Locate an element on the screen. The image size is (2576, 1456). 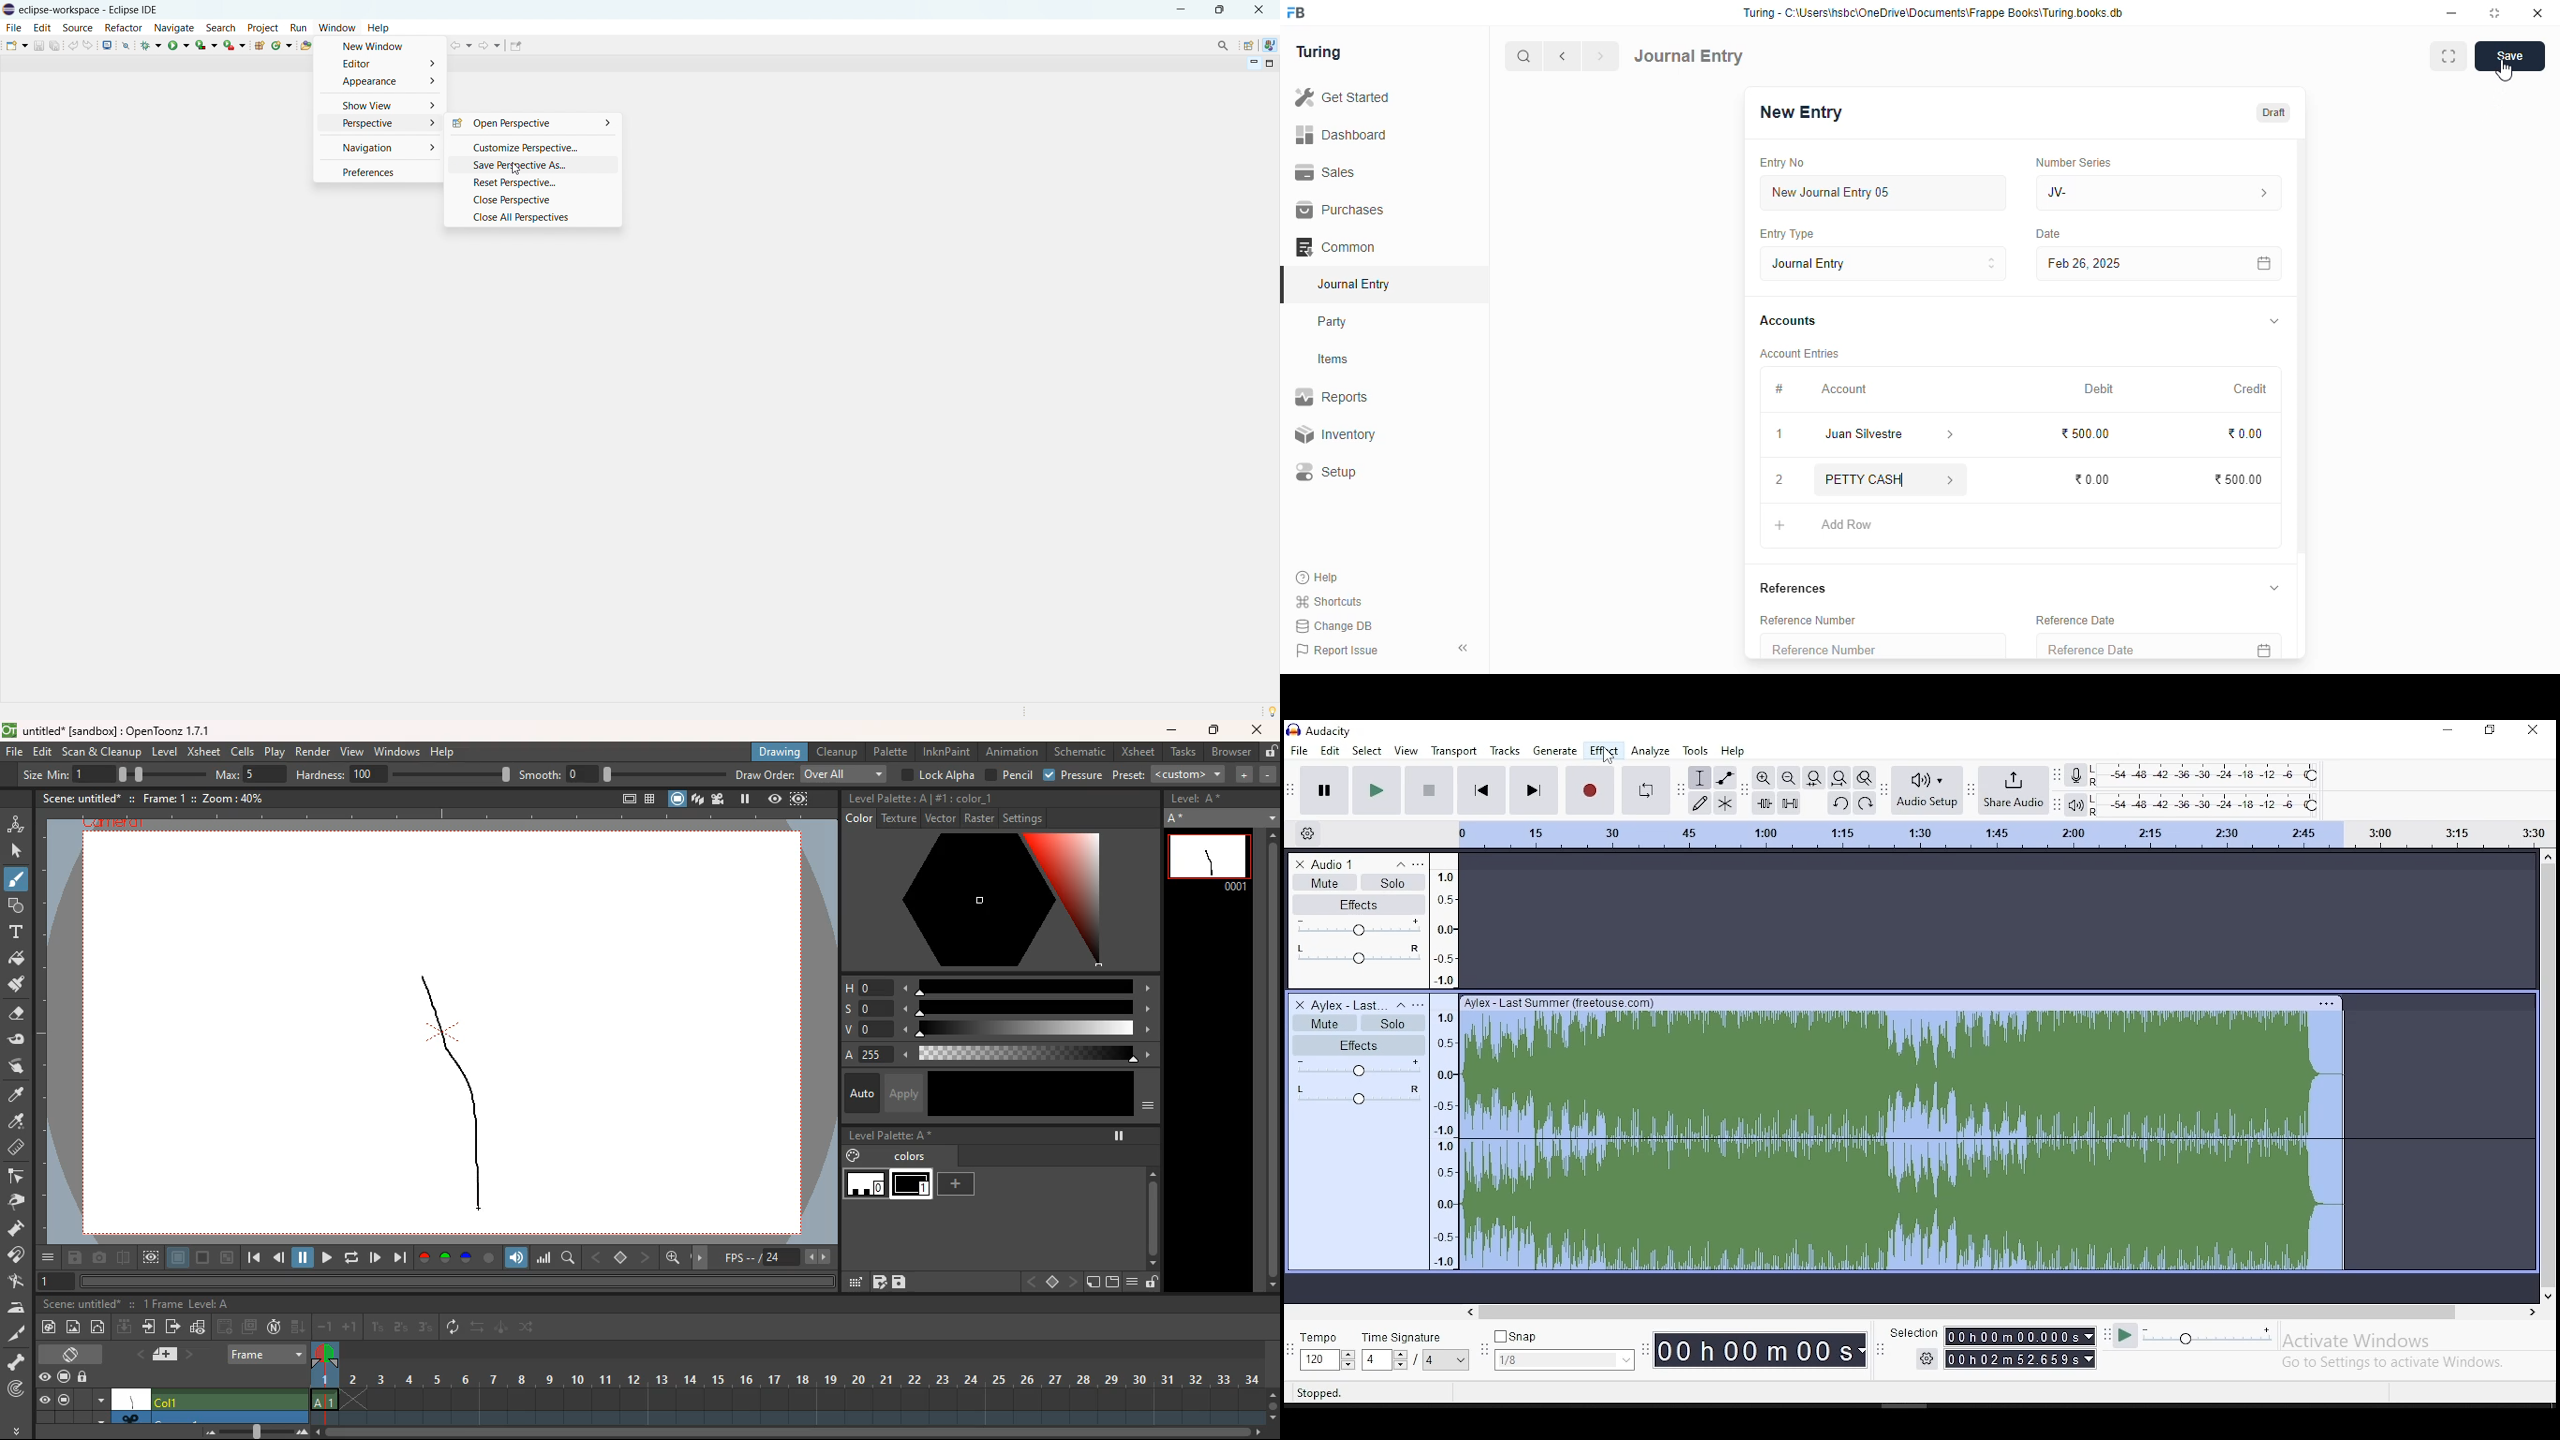
file is located at coordinates (1299, 750).